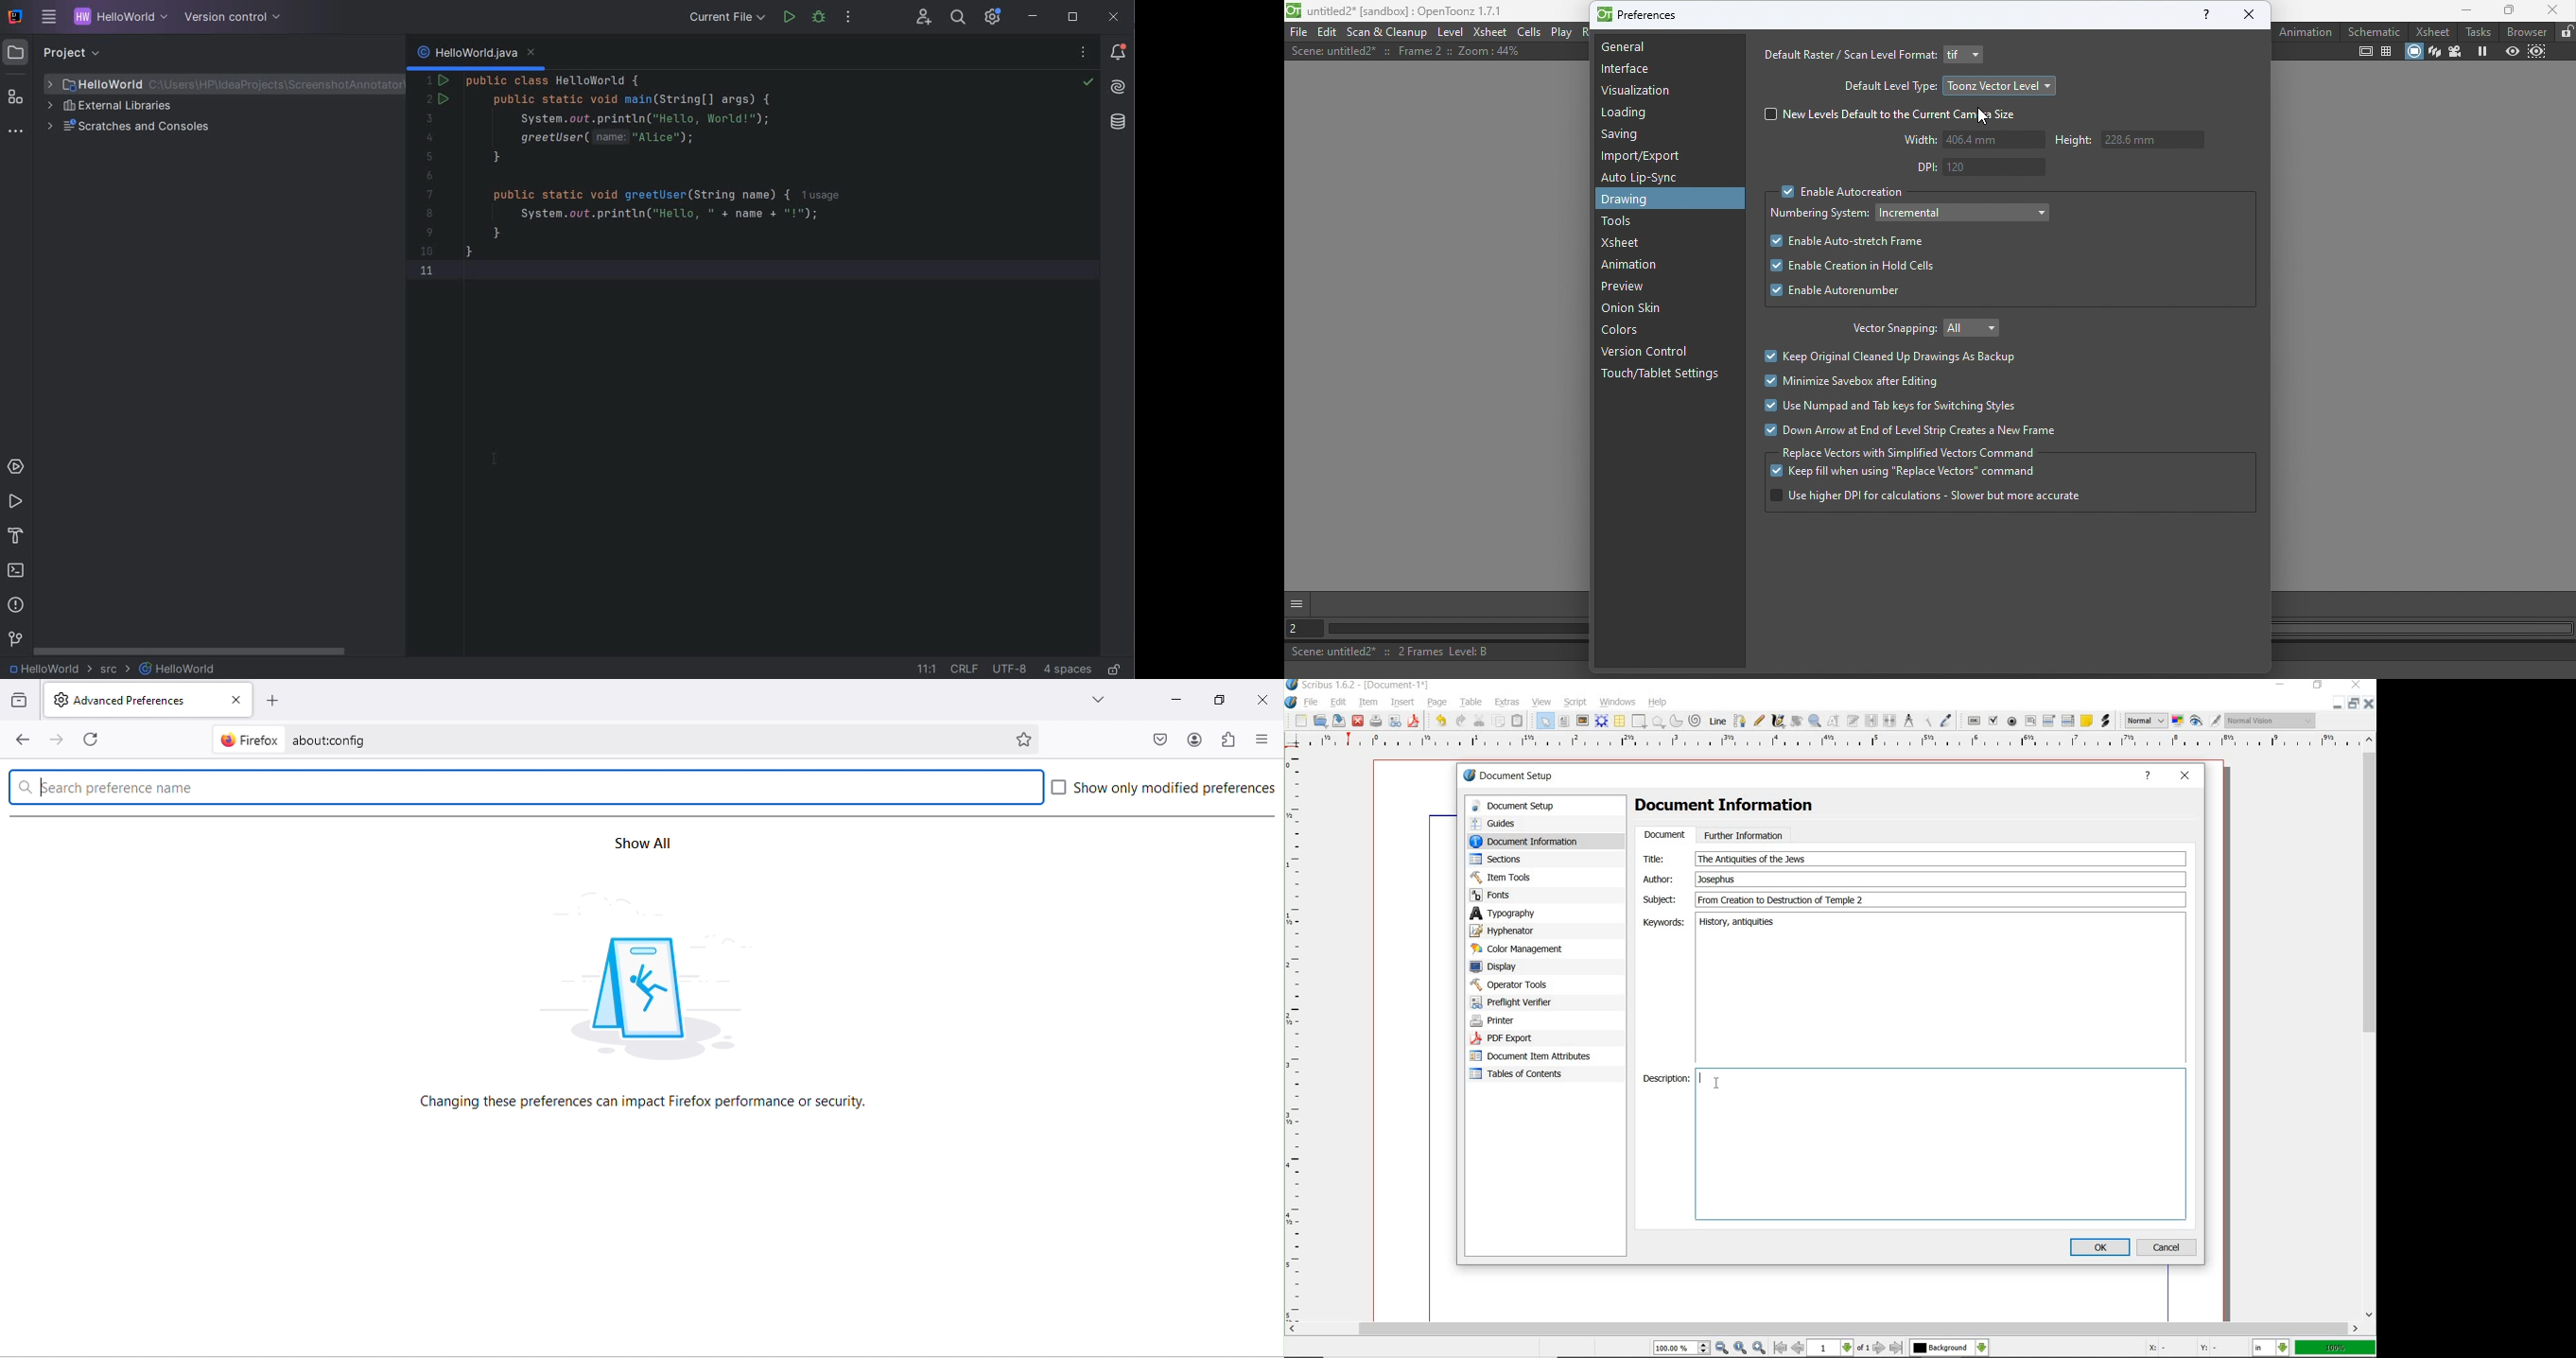 This screenshot has height=1372, width=2576. What do you see at coordinates (1697, 720) in the screenshot?
I see `spiral` at bounding box center [1697, 720].